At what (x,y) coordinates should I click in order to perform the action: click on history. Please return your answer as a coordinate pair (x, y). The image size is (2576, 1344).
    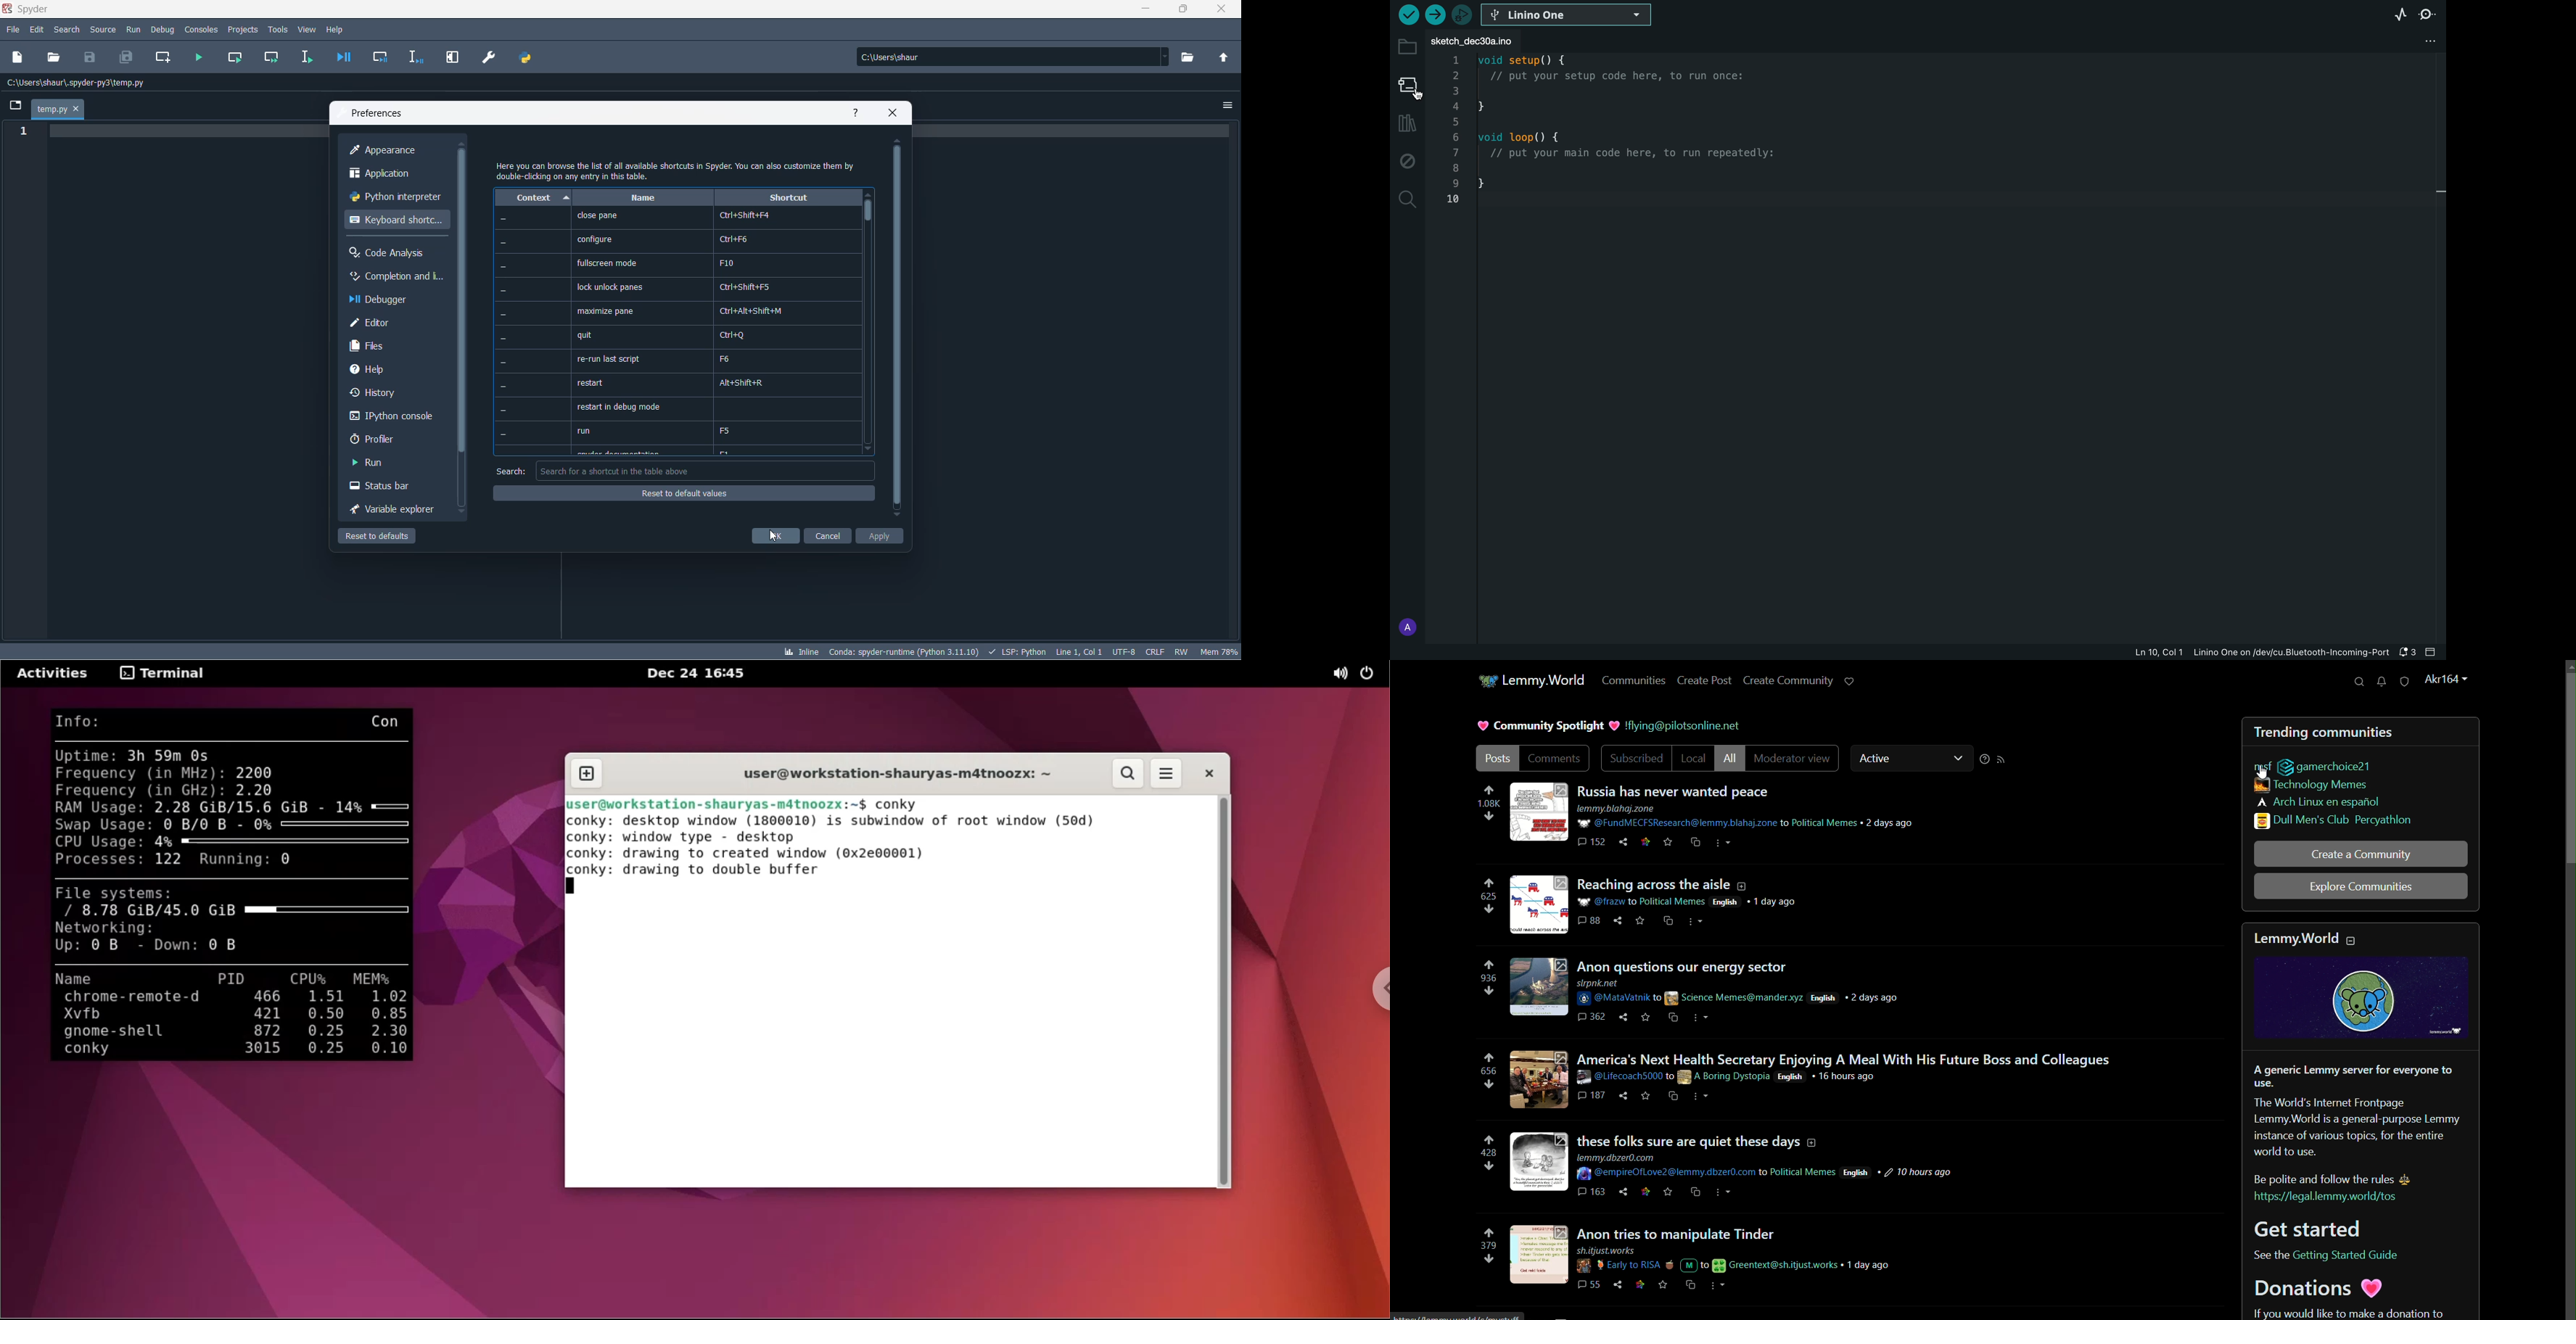
    Looking at the image, I should click on (391, 395).